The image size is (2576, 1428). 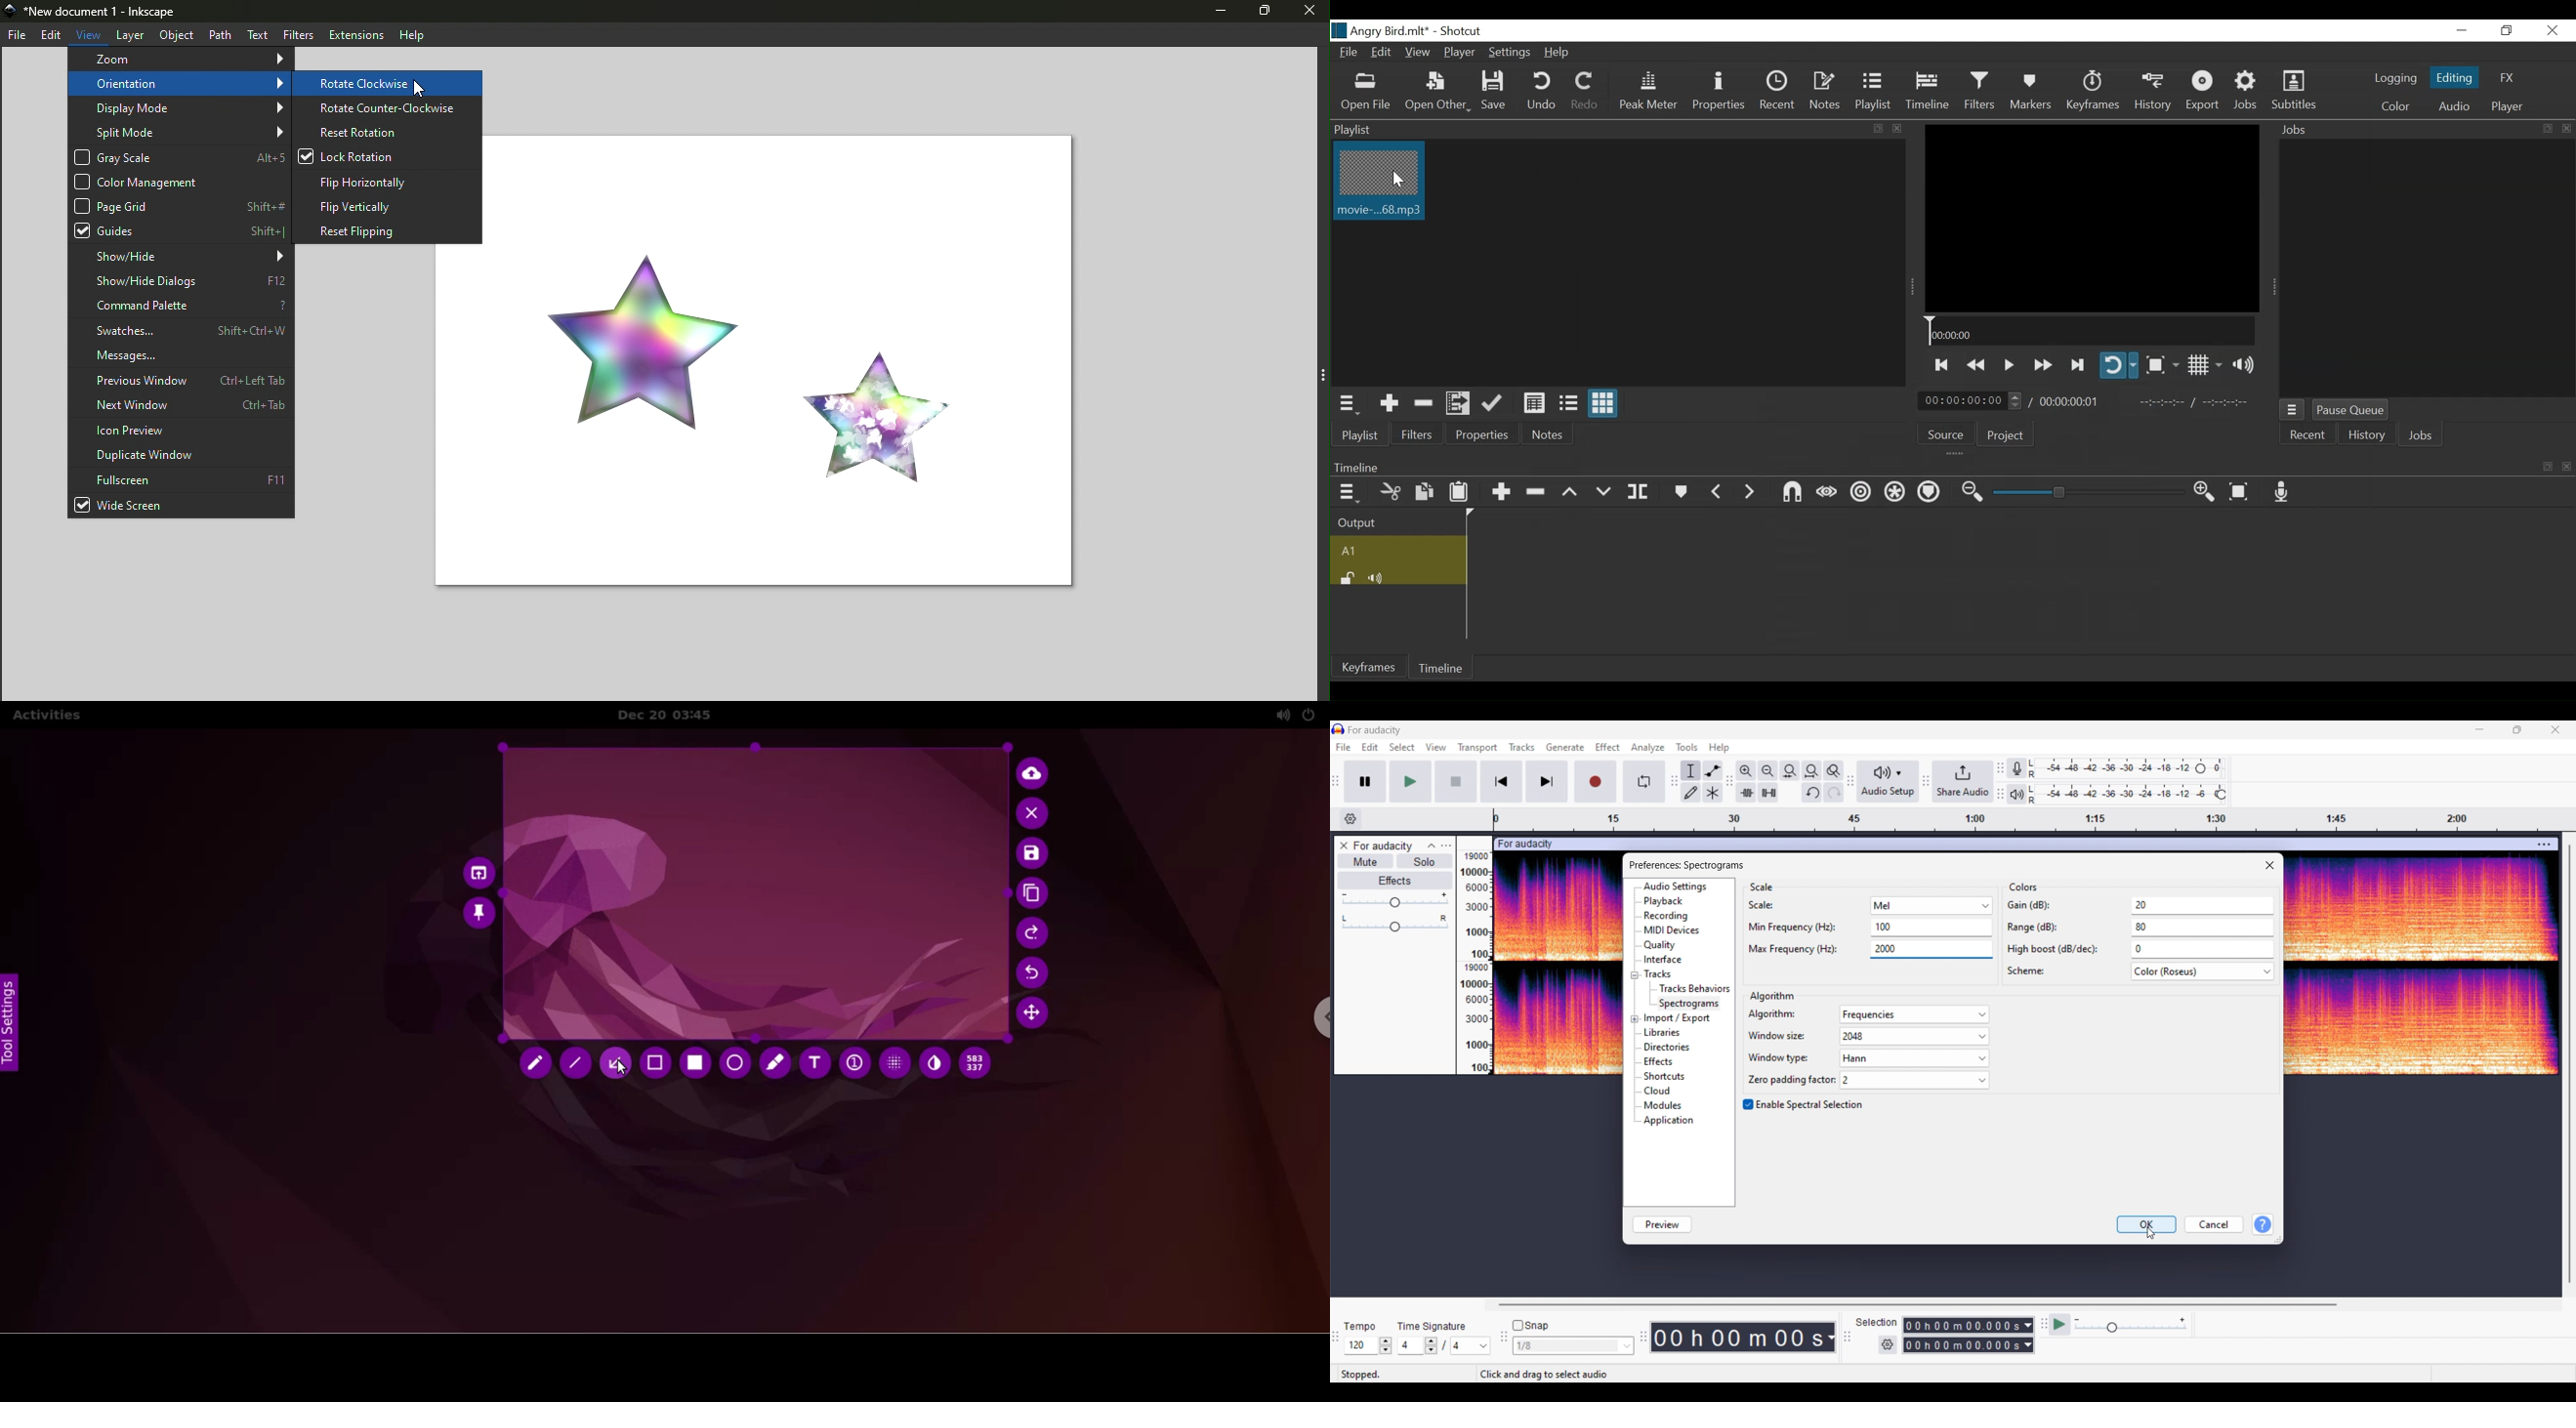 I want to click on cursor, so click(x=2151, y=1233).